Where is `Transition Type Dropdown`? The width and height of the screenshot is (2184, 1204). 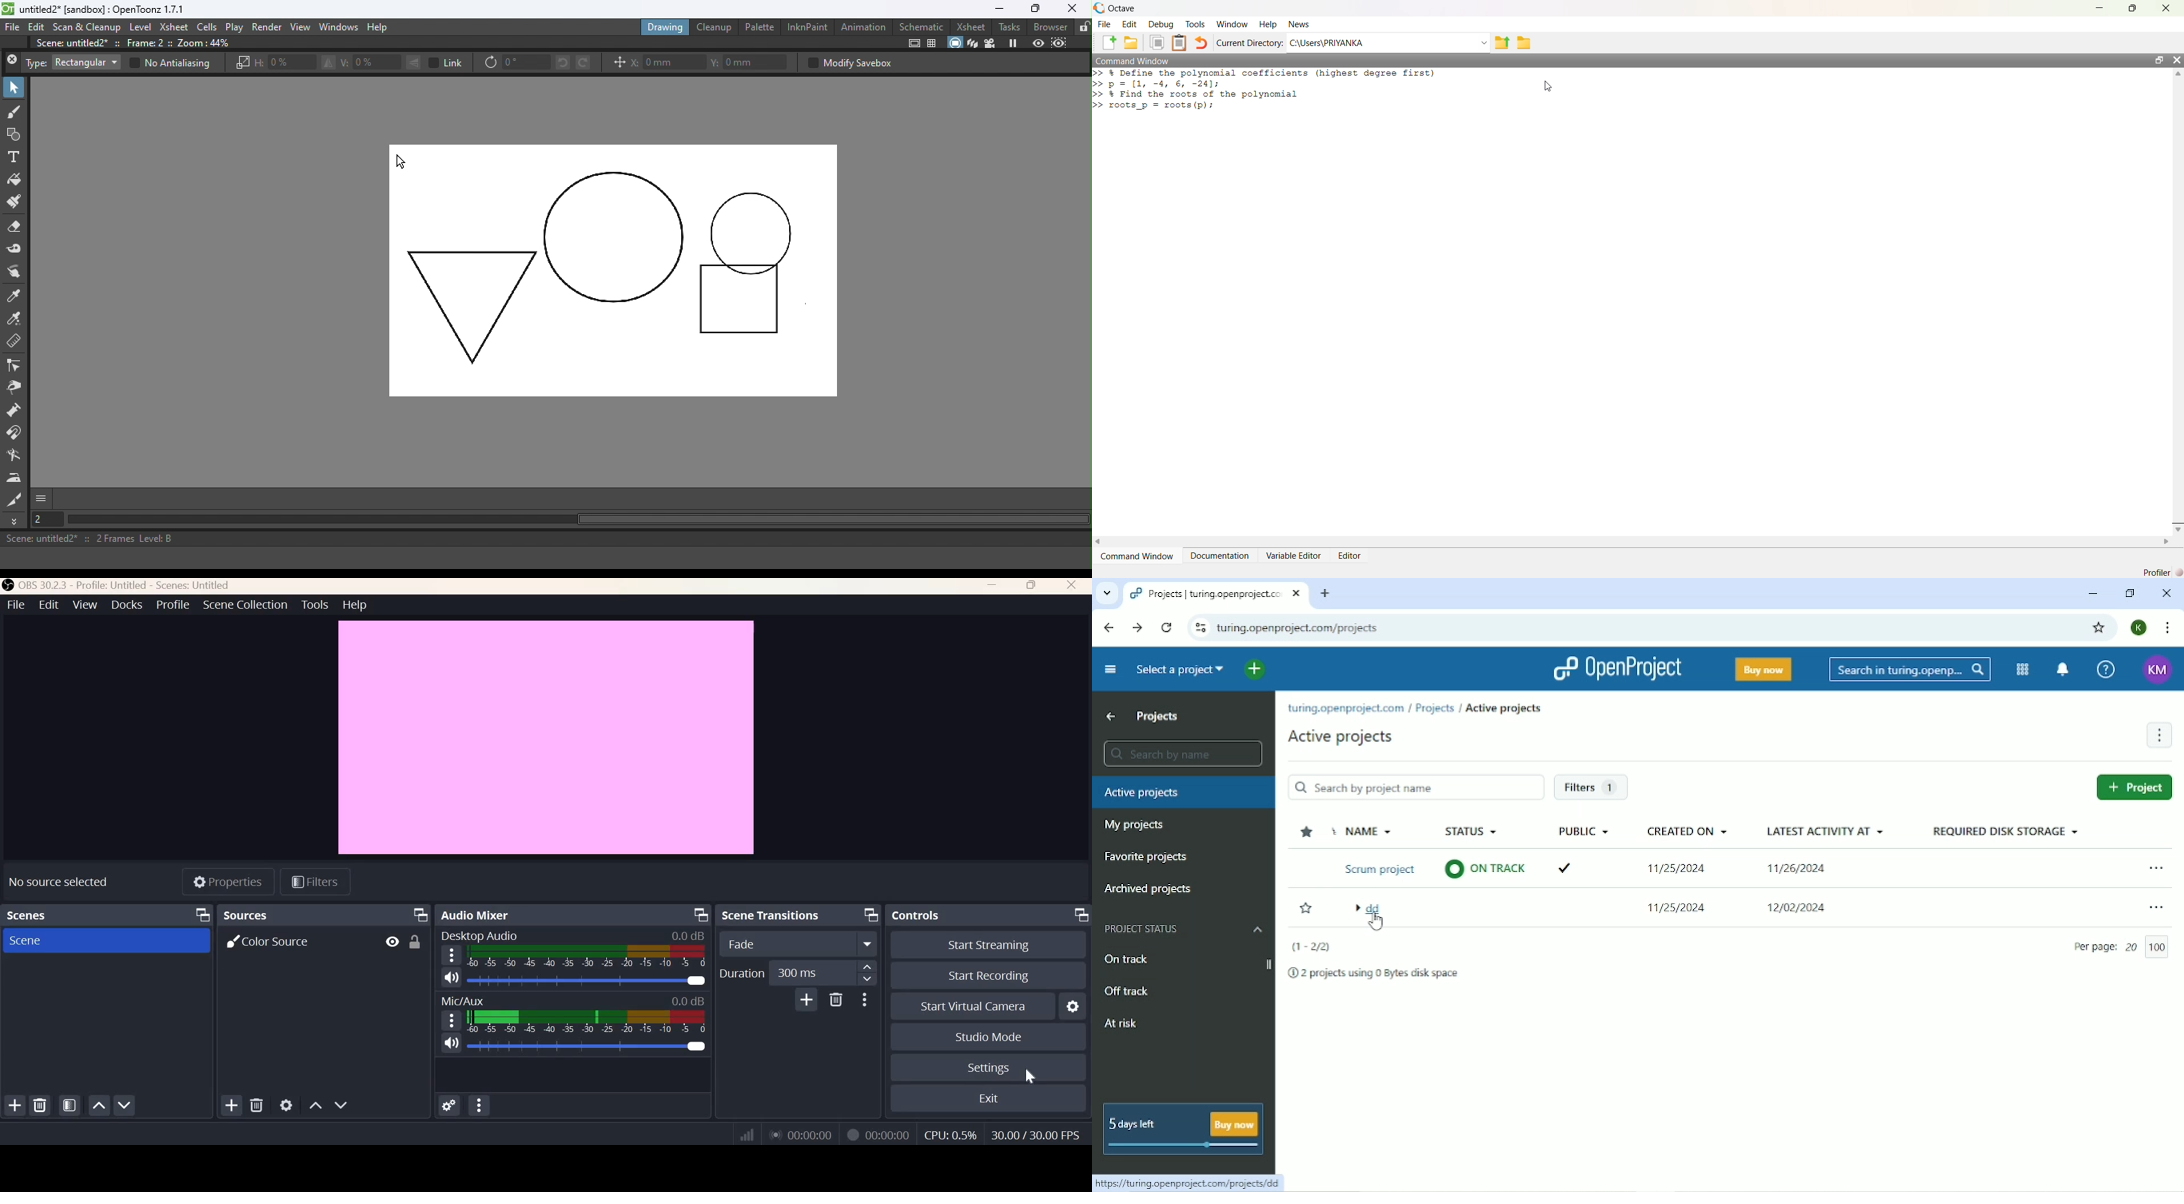
Transition Type Dropdown is located at coordinates (796, 945).